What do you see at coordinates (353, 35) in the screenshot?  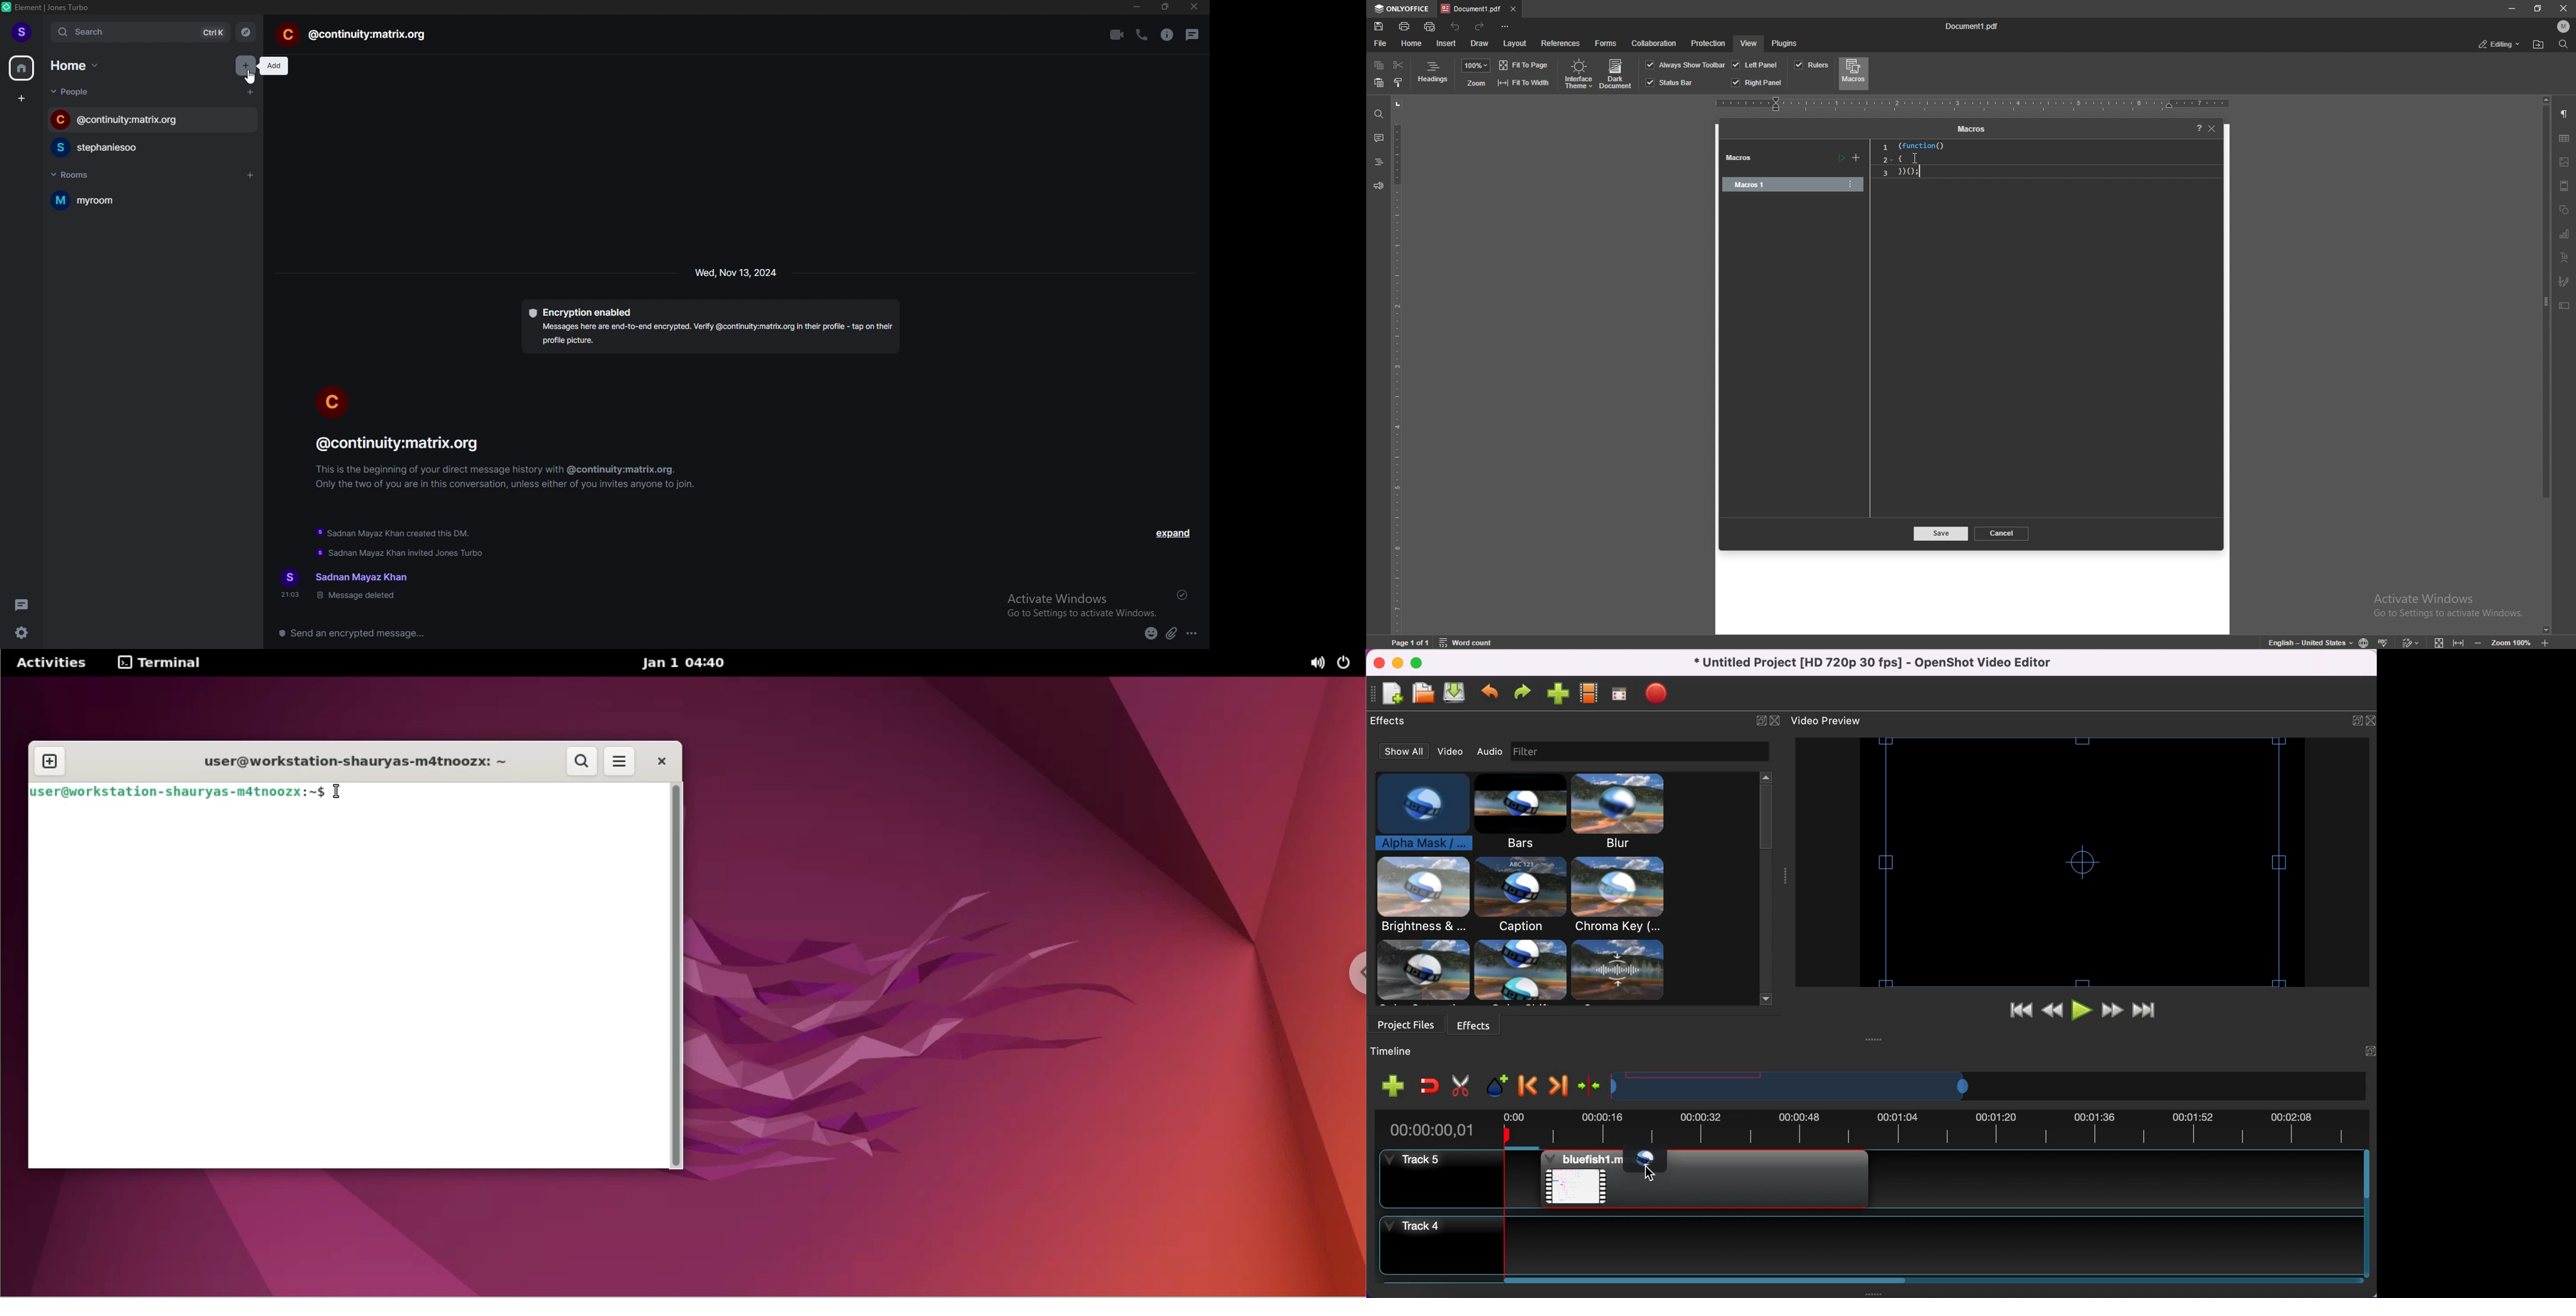 I see `chat` at bounding box center [353, 35].